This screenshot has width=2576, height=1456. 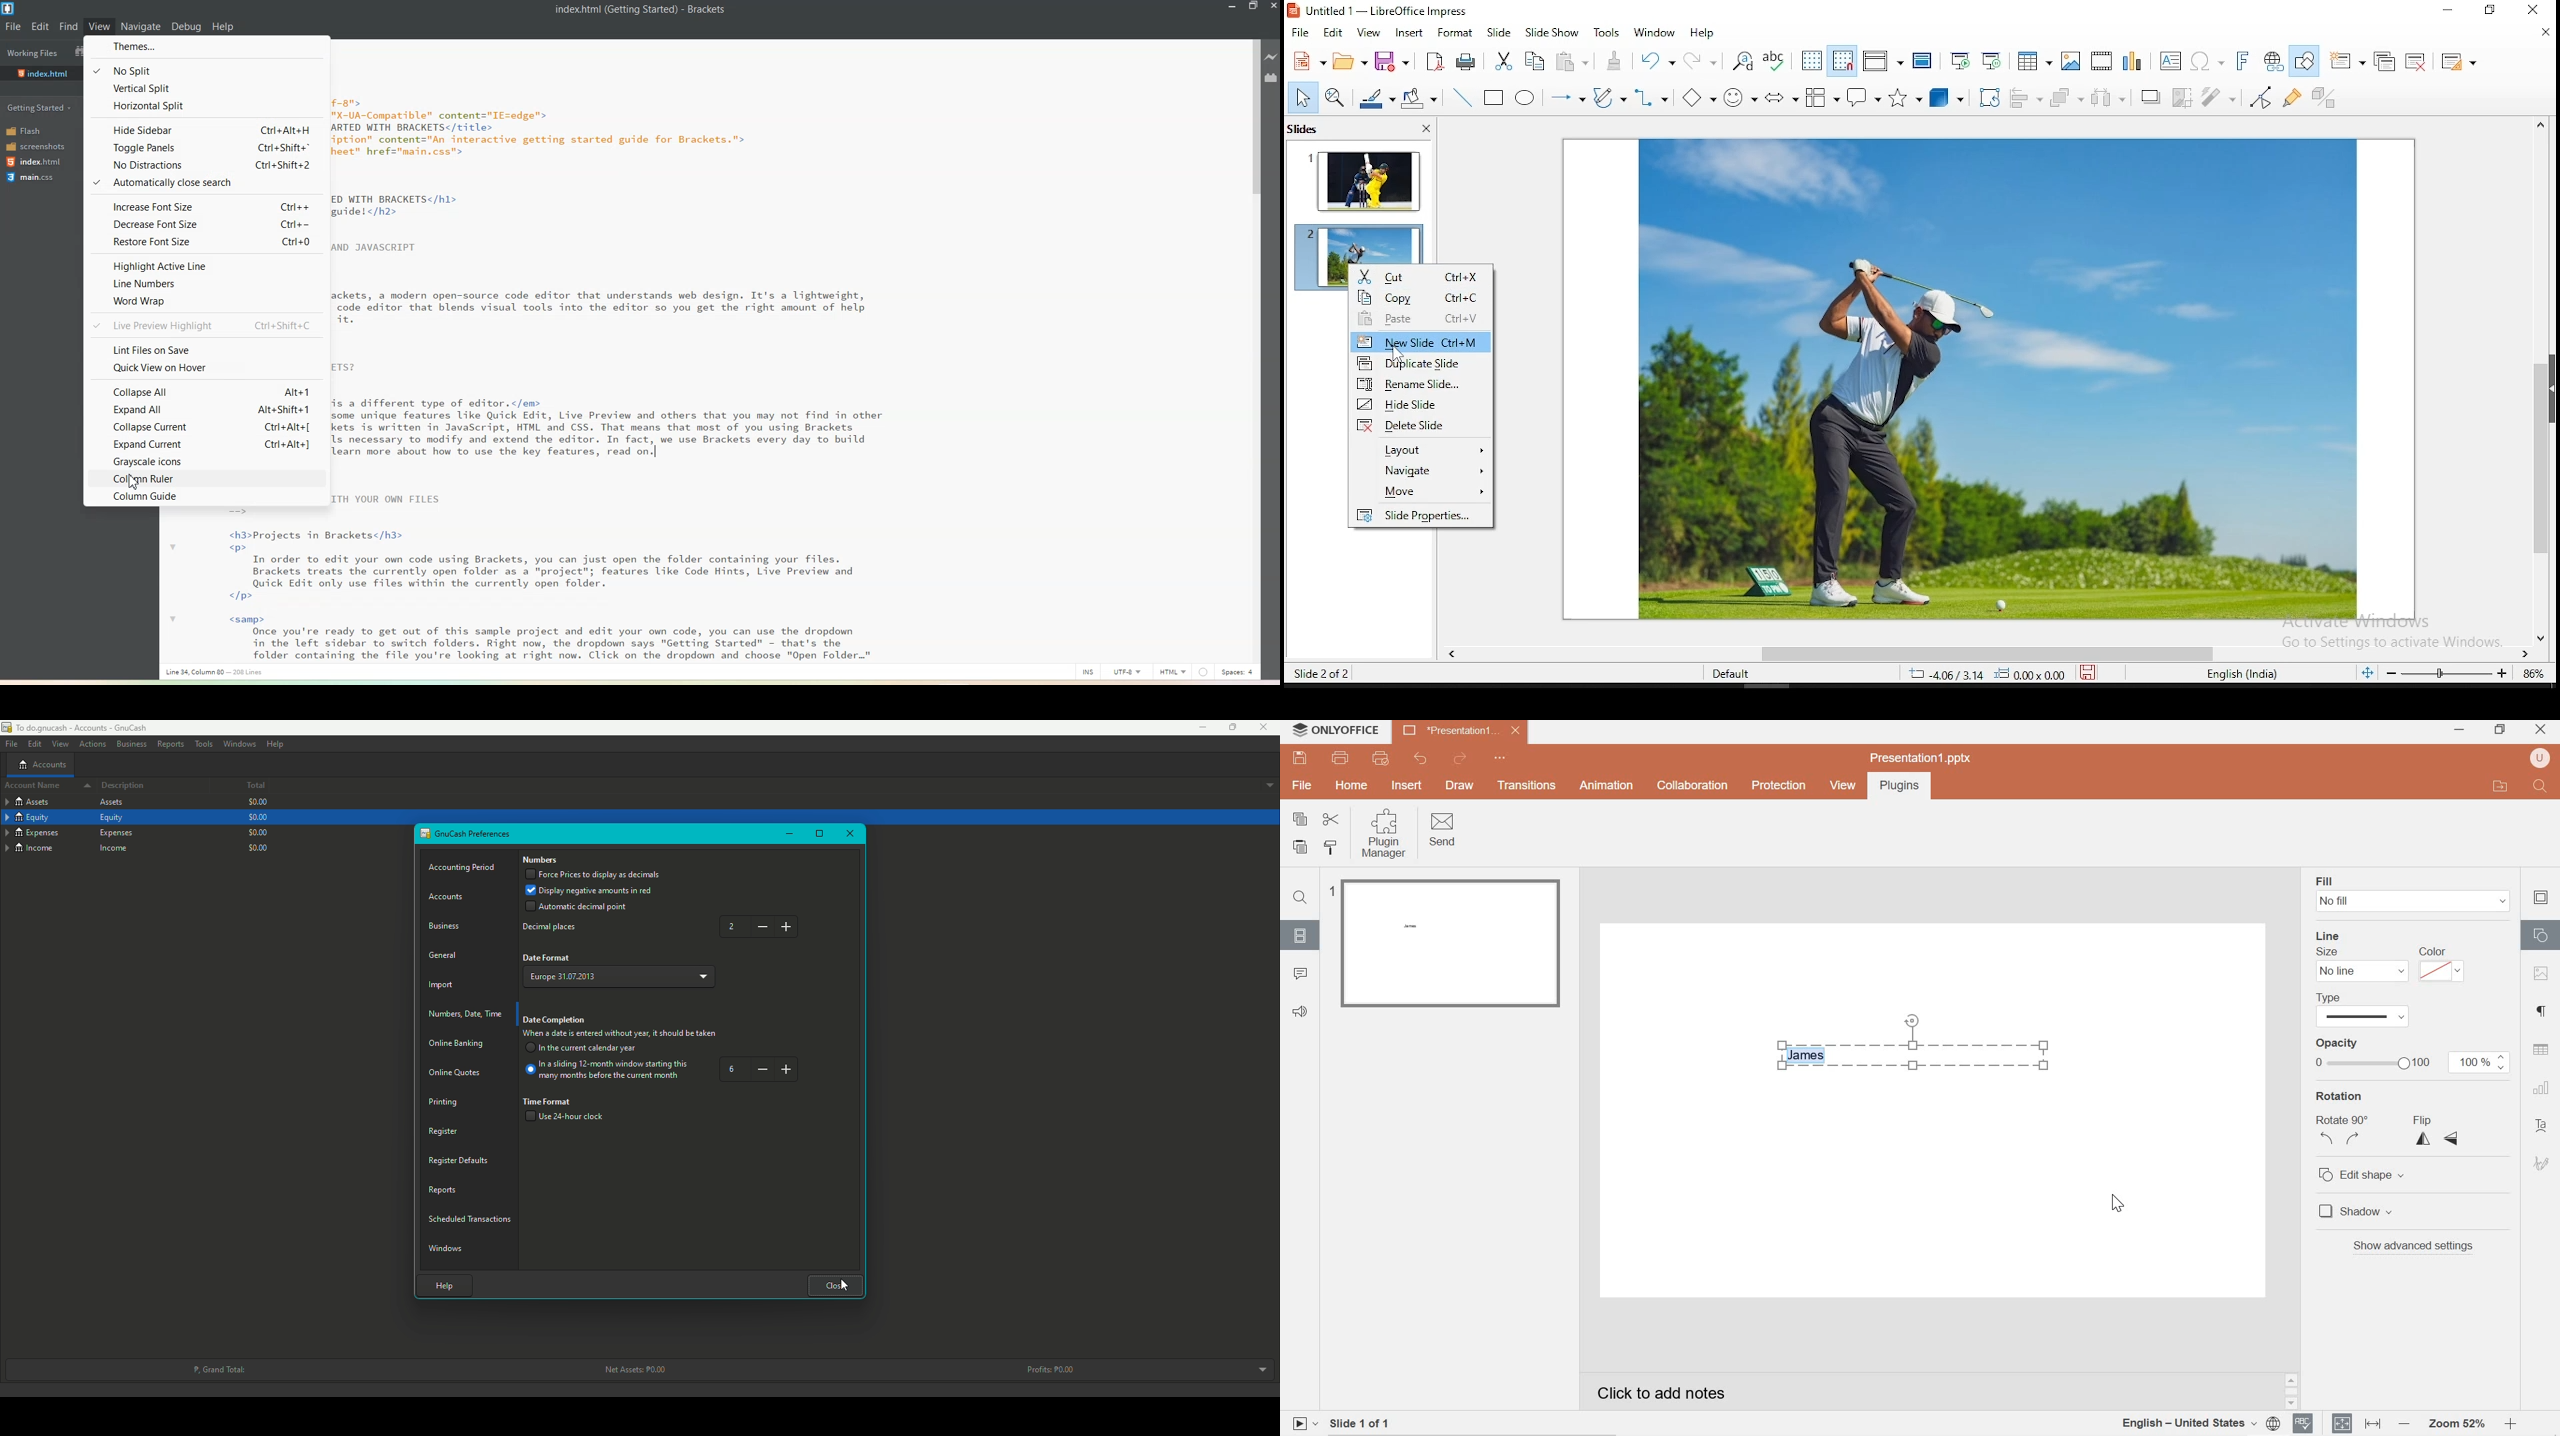 What do you see at coordinates (456, 1046) in the screenshot?
I see `Online banking` at bounding box center [456, 1046].